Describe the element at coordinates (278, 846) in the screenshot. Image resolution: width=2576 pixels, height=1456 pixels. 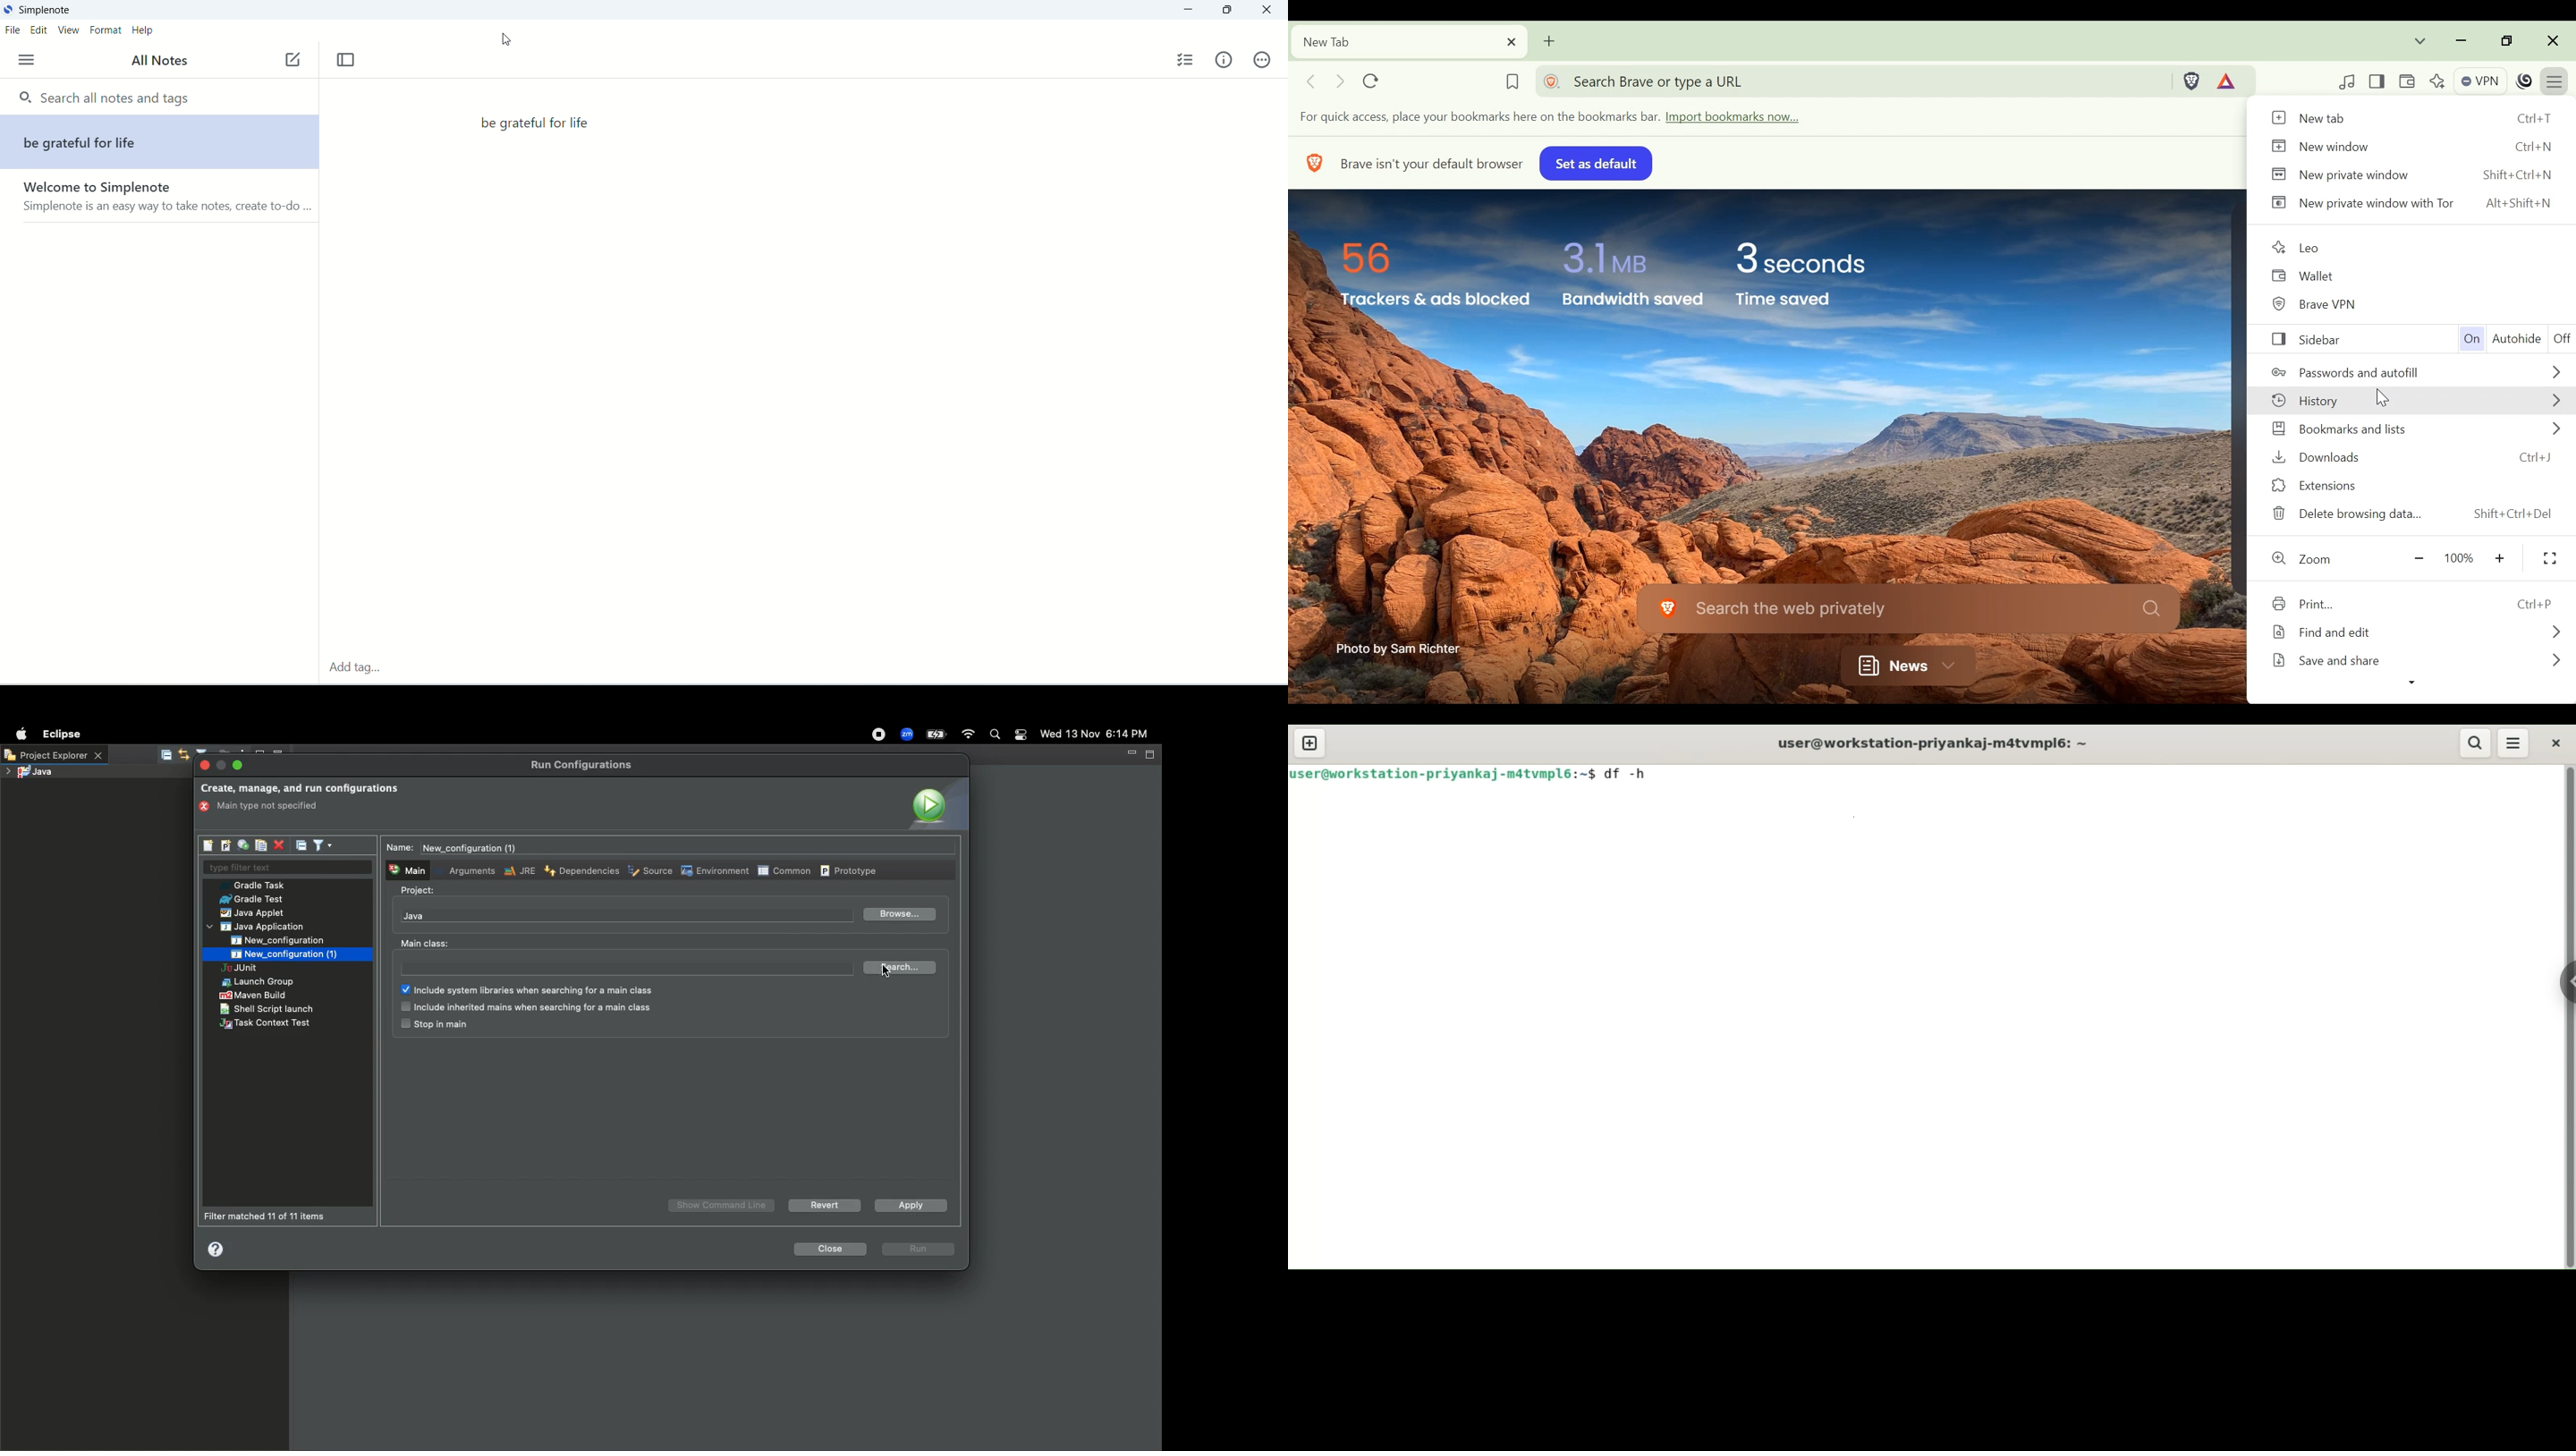
I see `Delete selected launch configurations` at that location.